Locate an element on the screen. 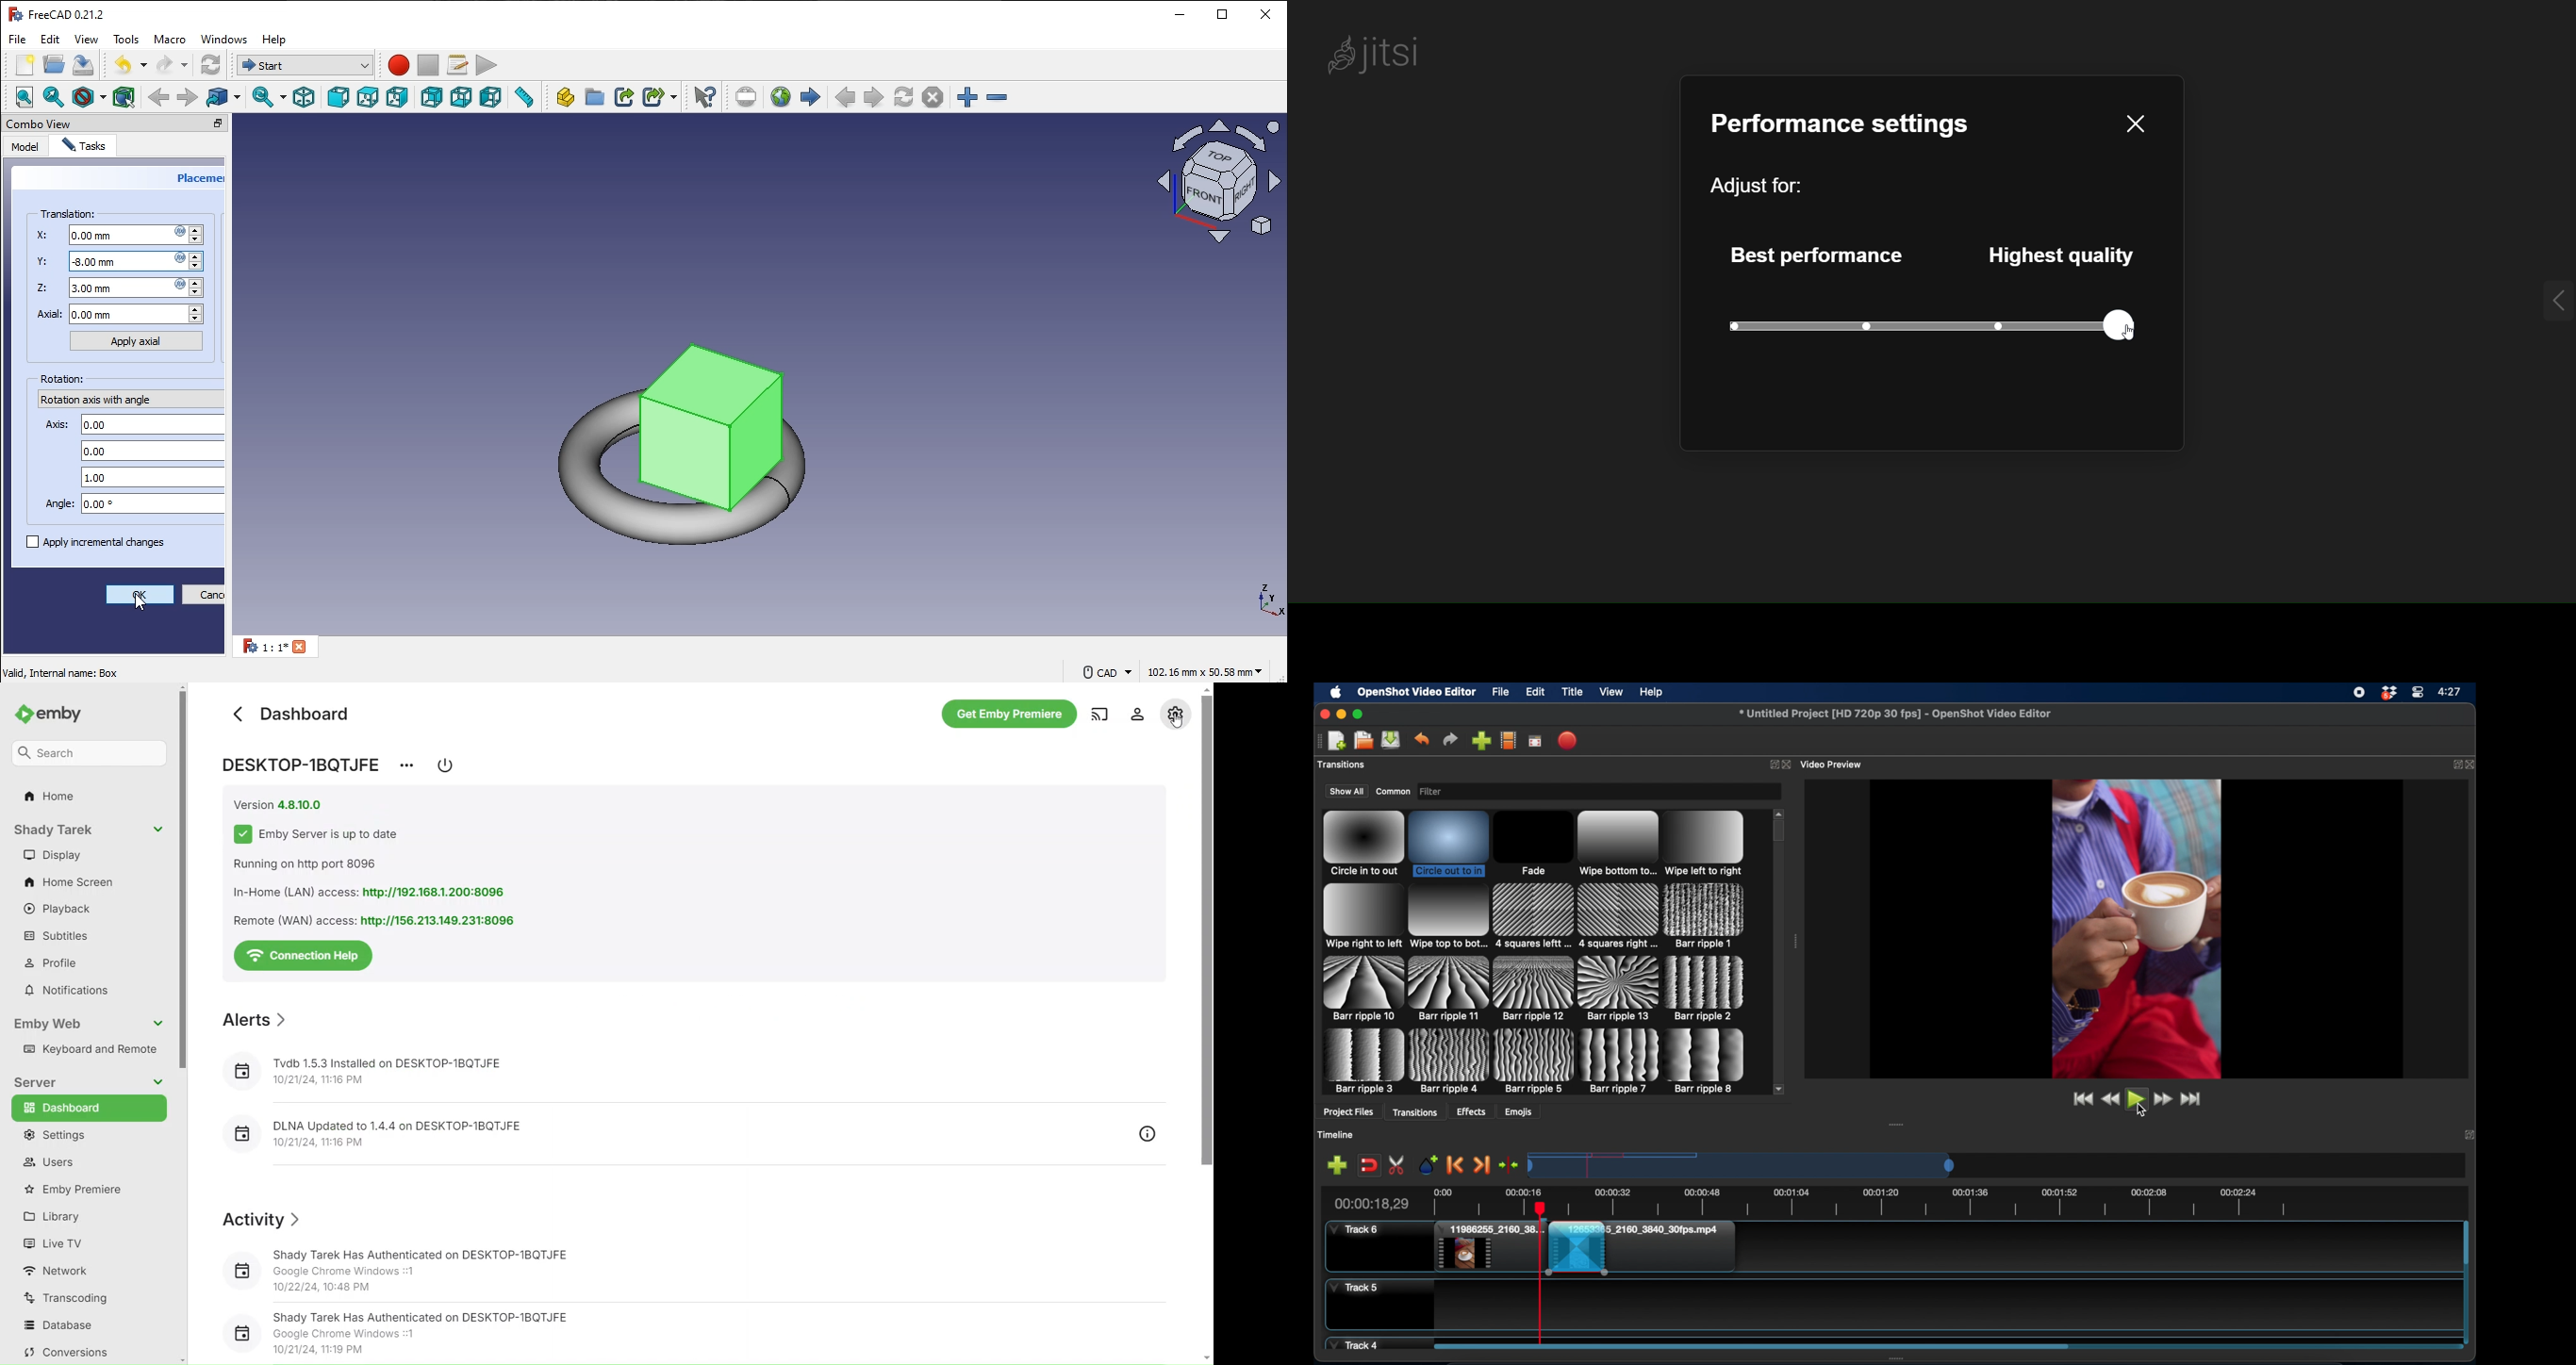  close is located at coordinates (2473, 764).